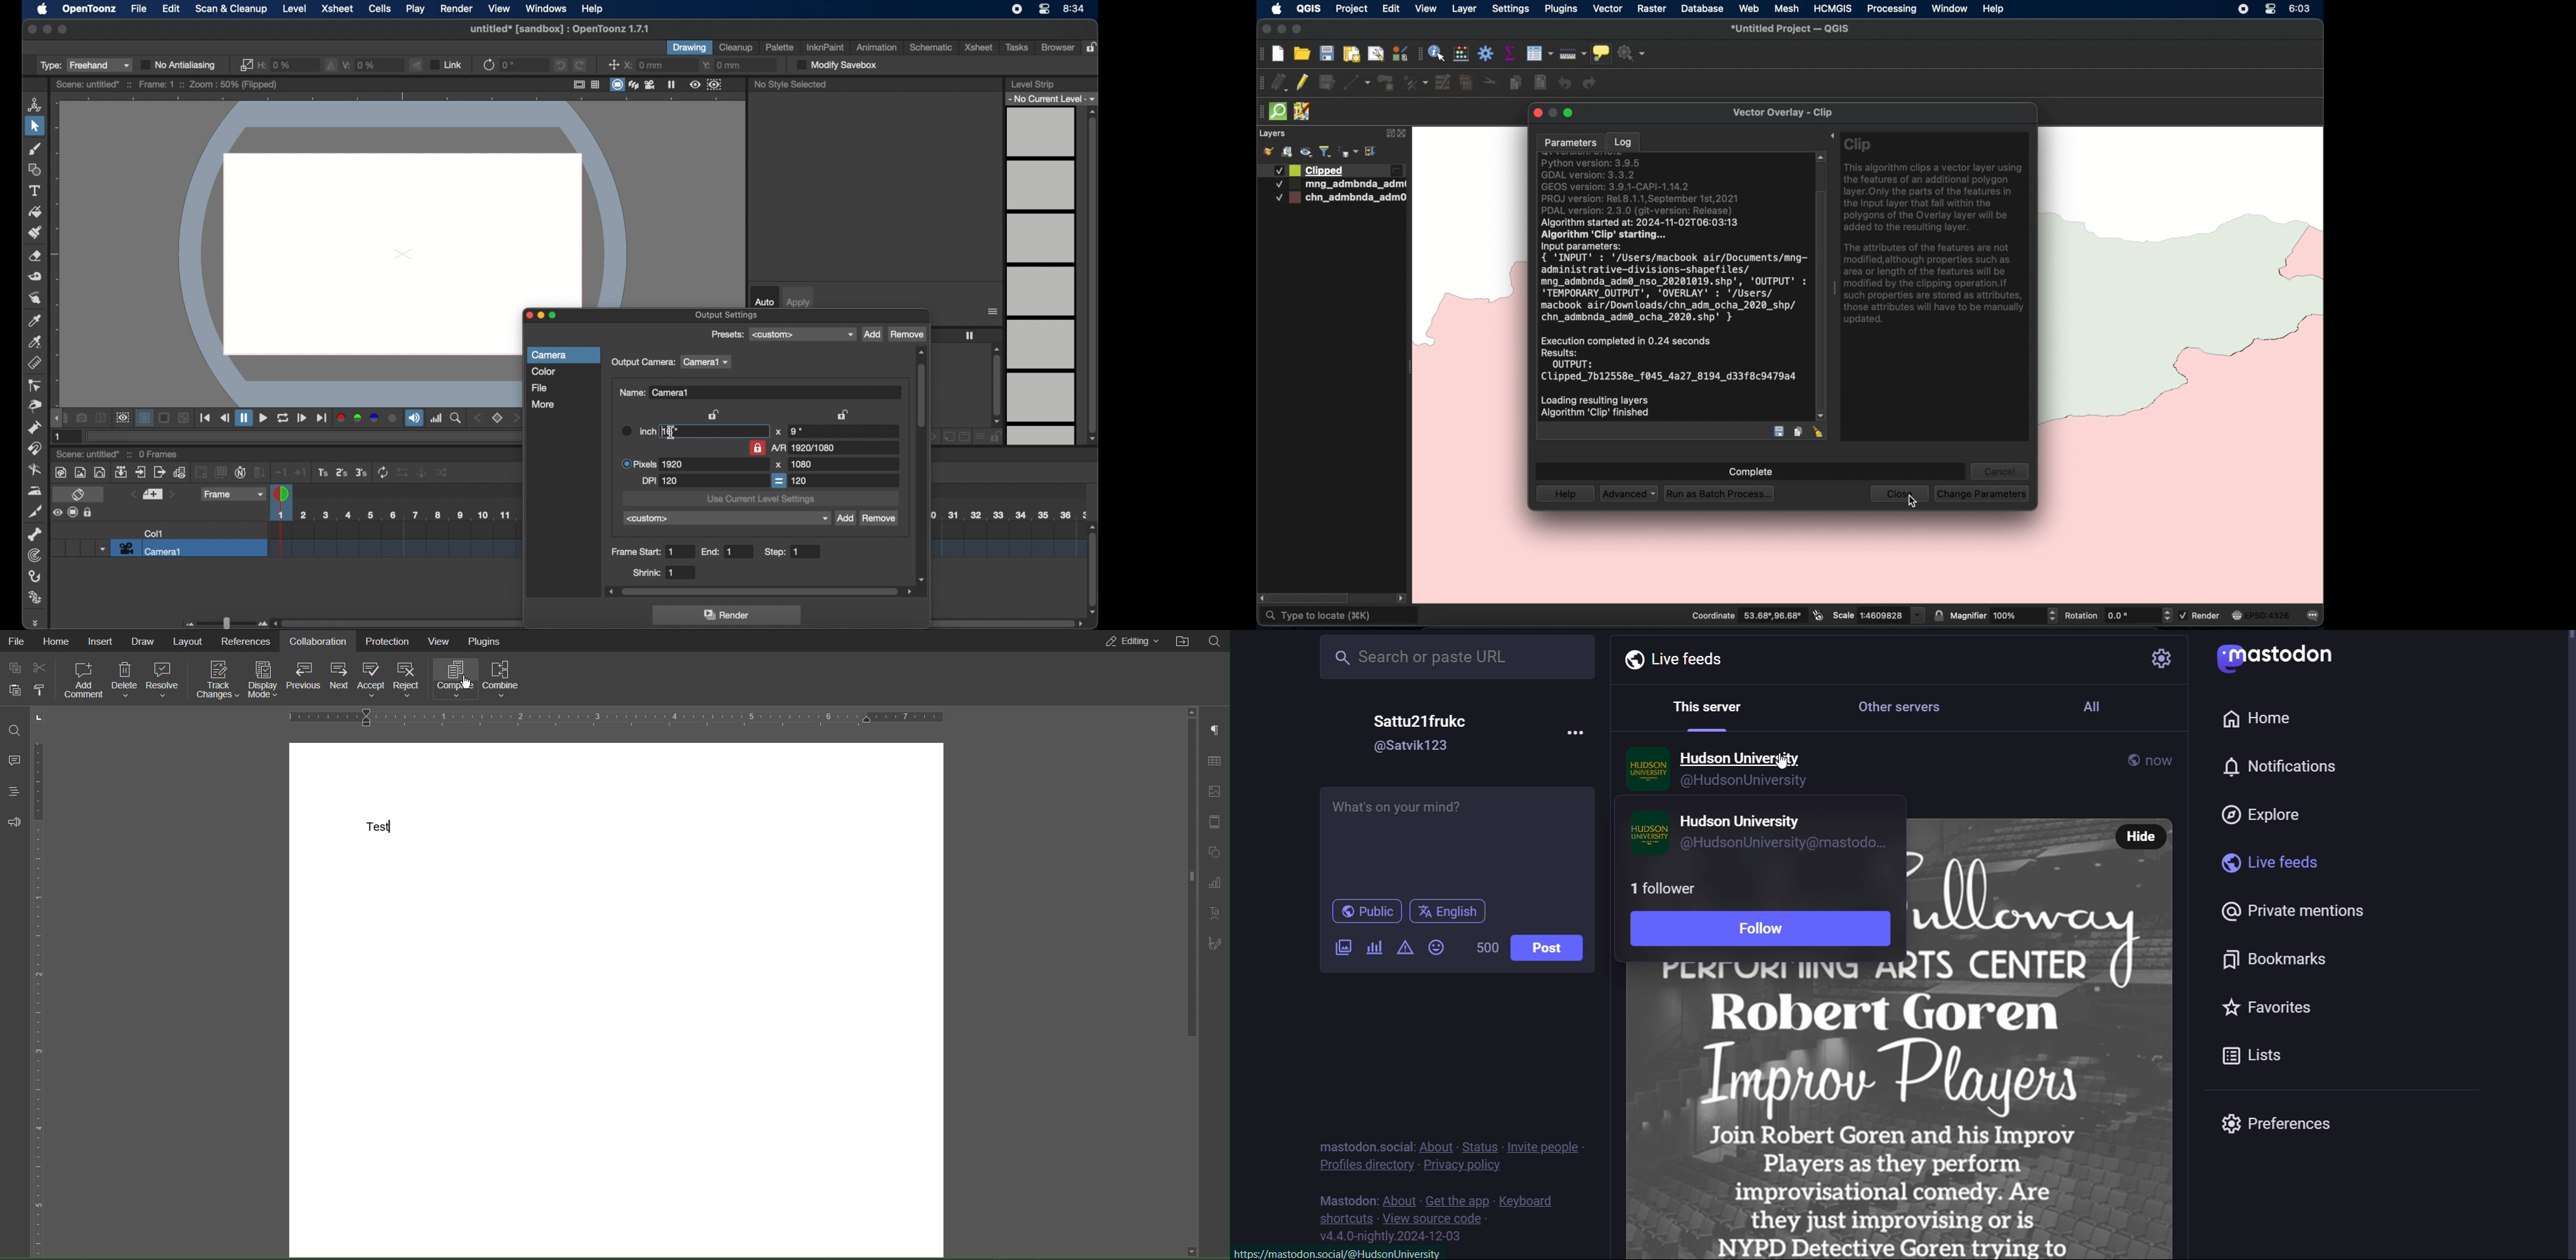  Describe the element at coordinates (1457, 842) in the screenshot. I see `What's on your mind?` at that location.